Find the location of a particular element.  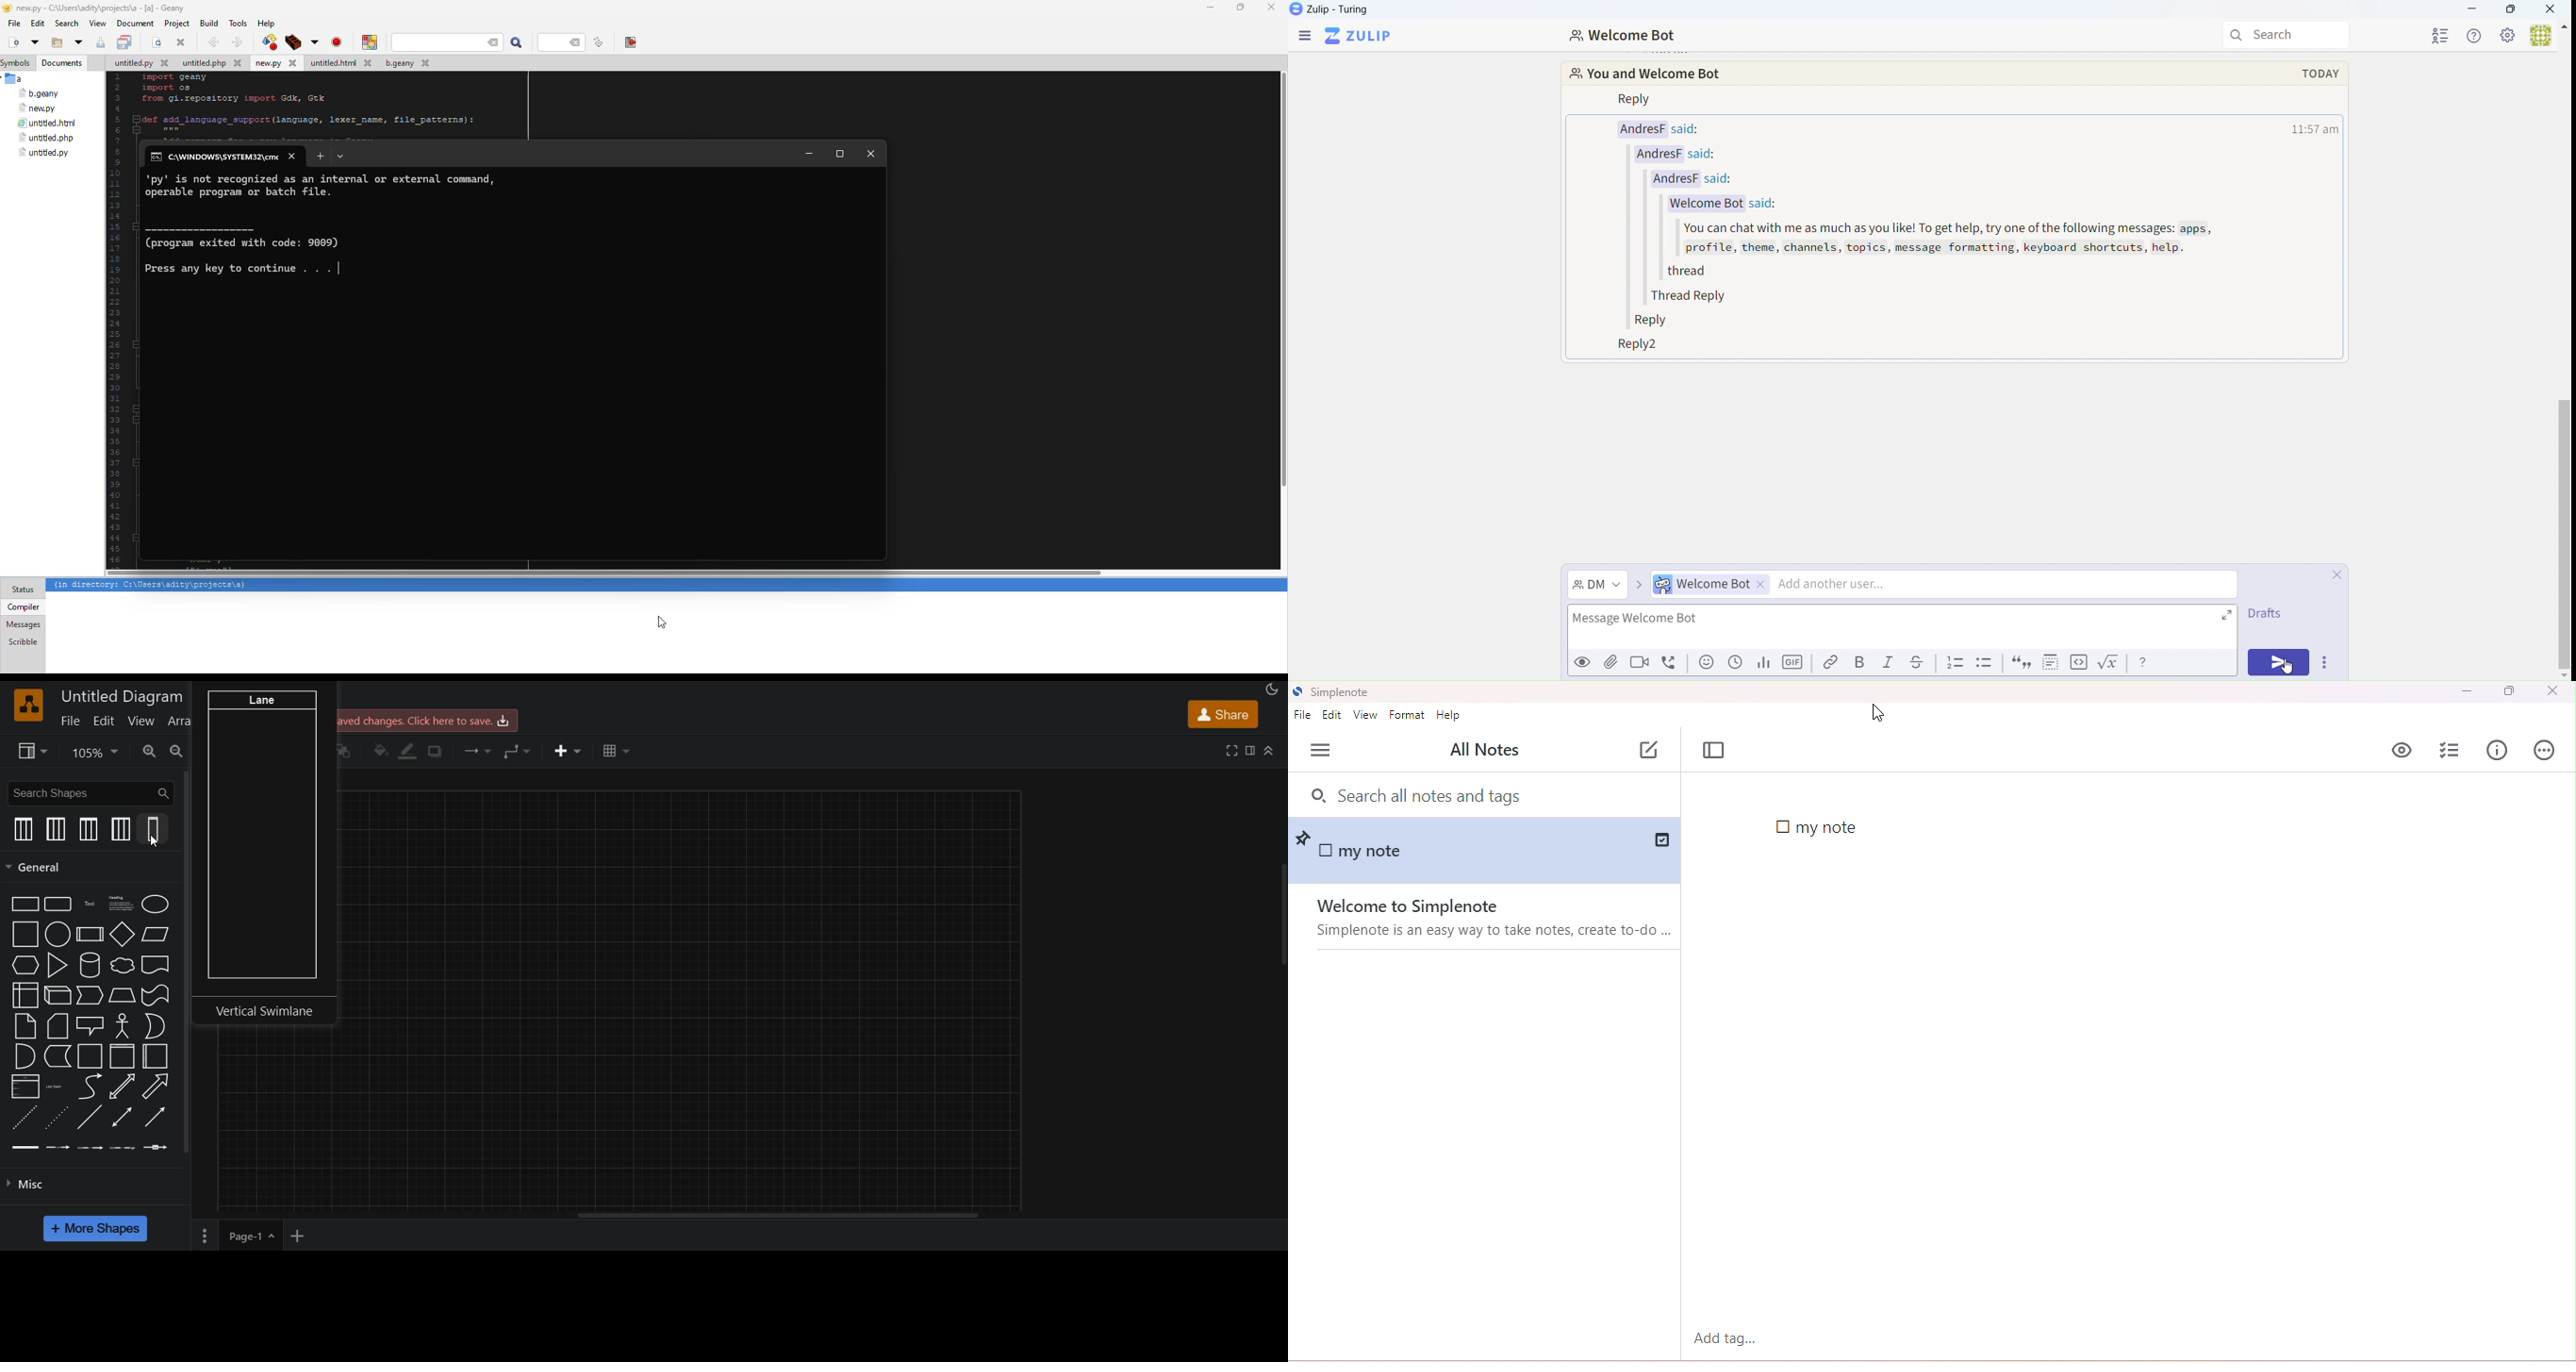

internal storage is located at coordinates (25, 996).